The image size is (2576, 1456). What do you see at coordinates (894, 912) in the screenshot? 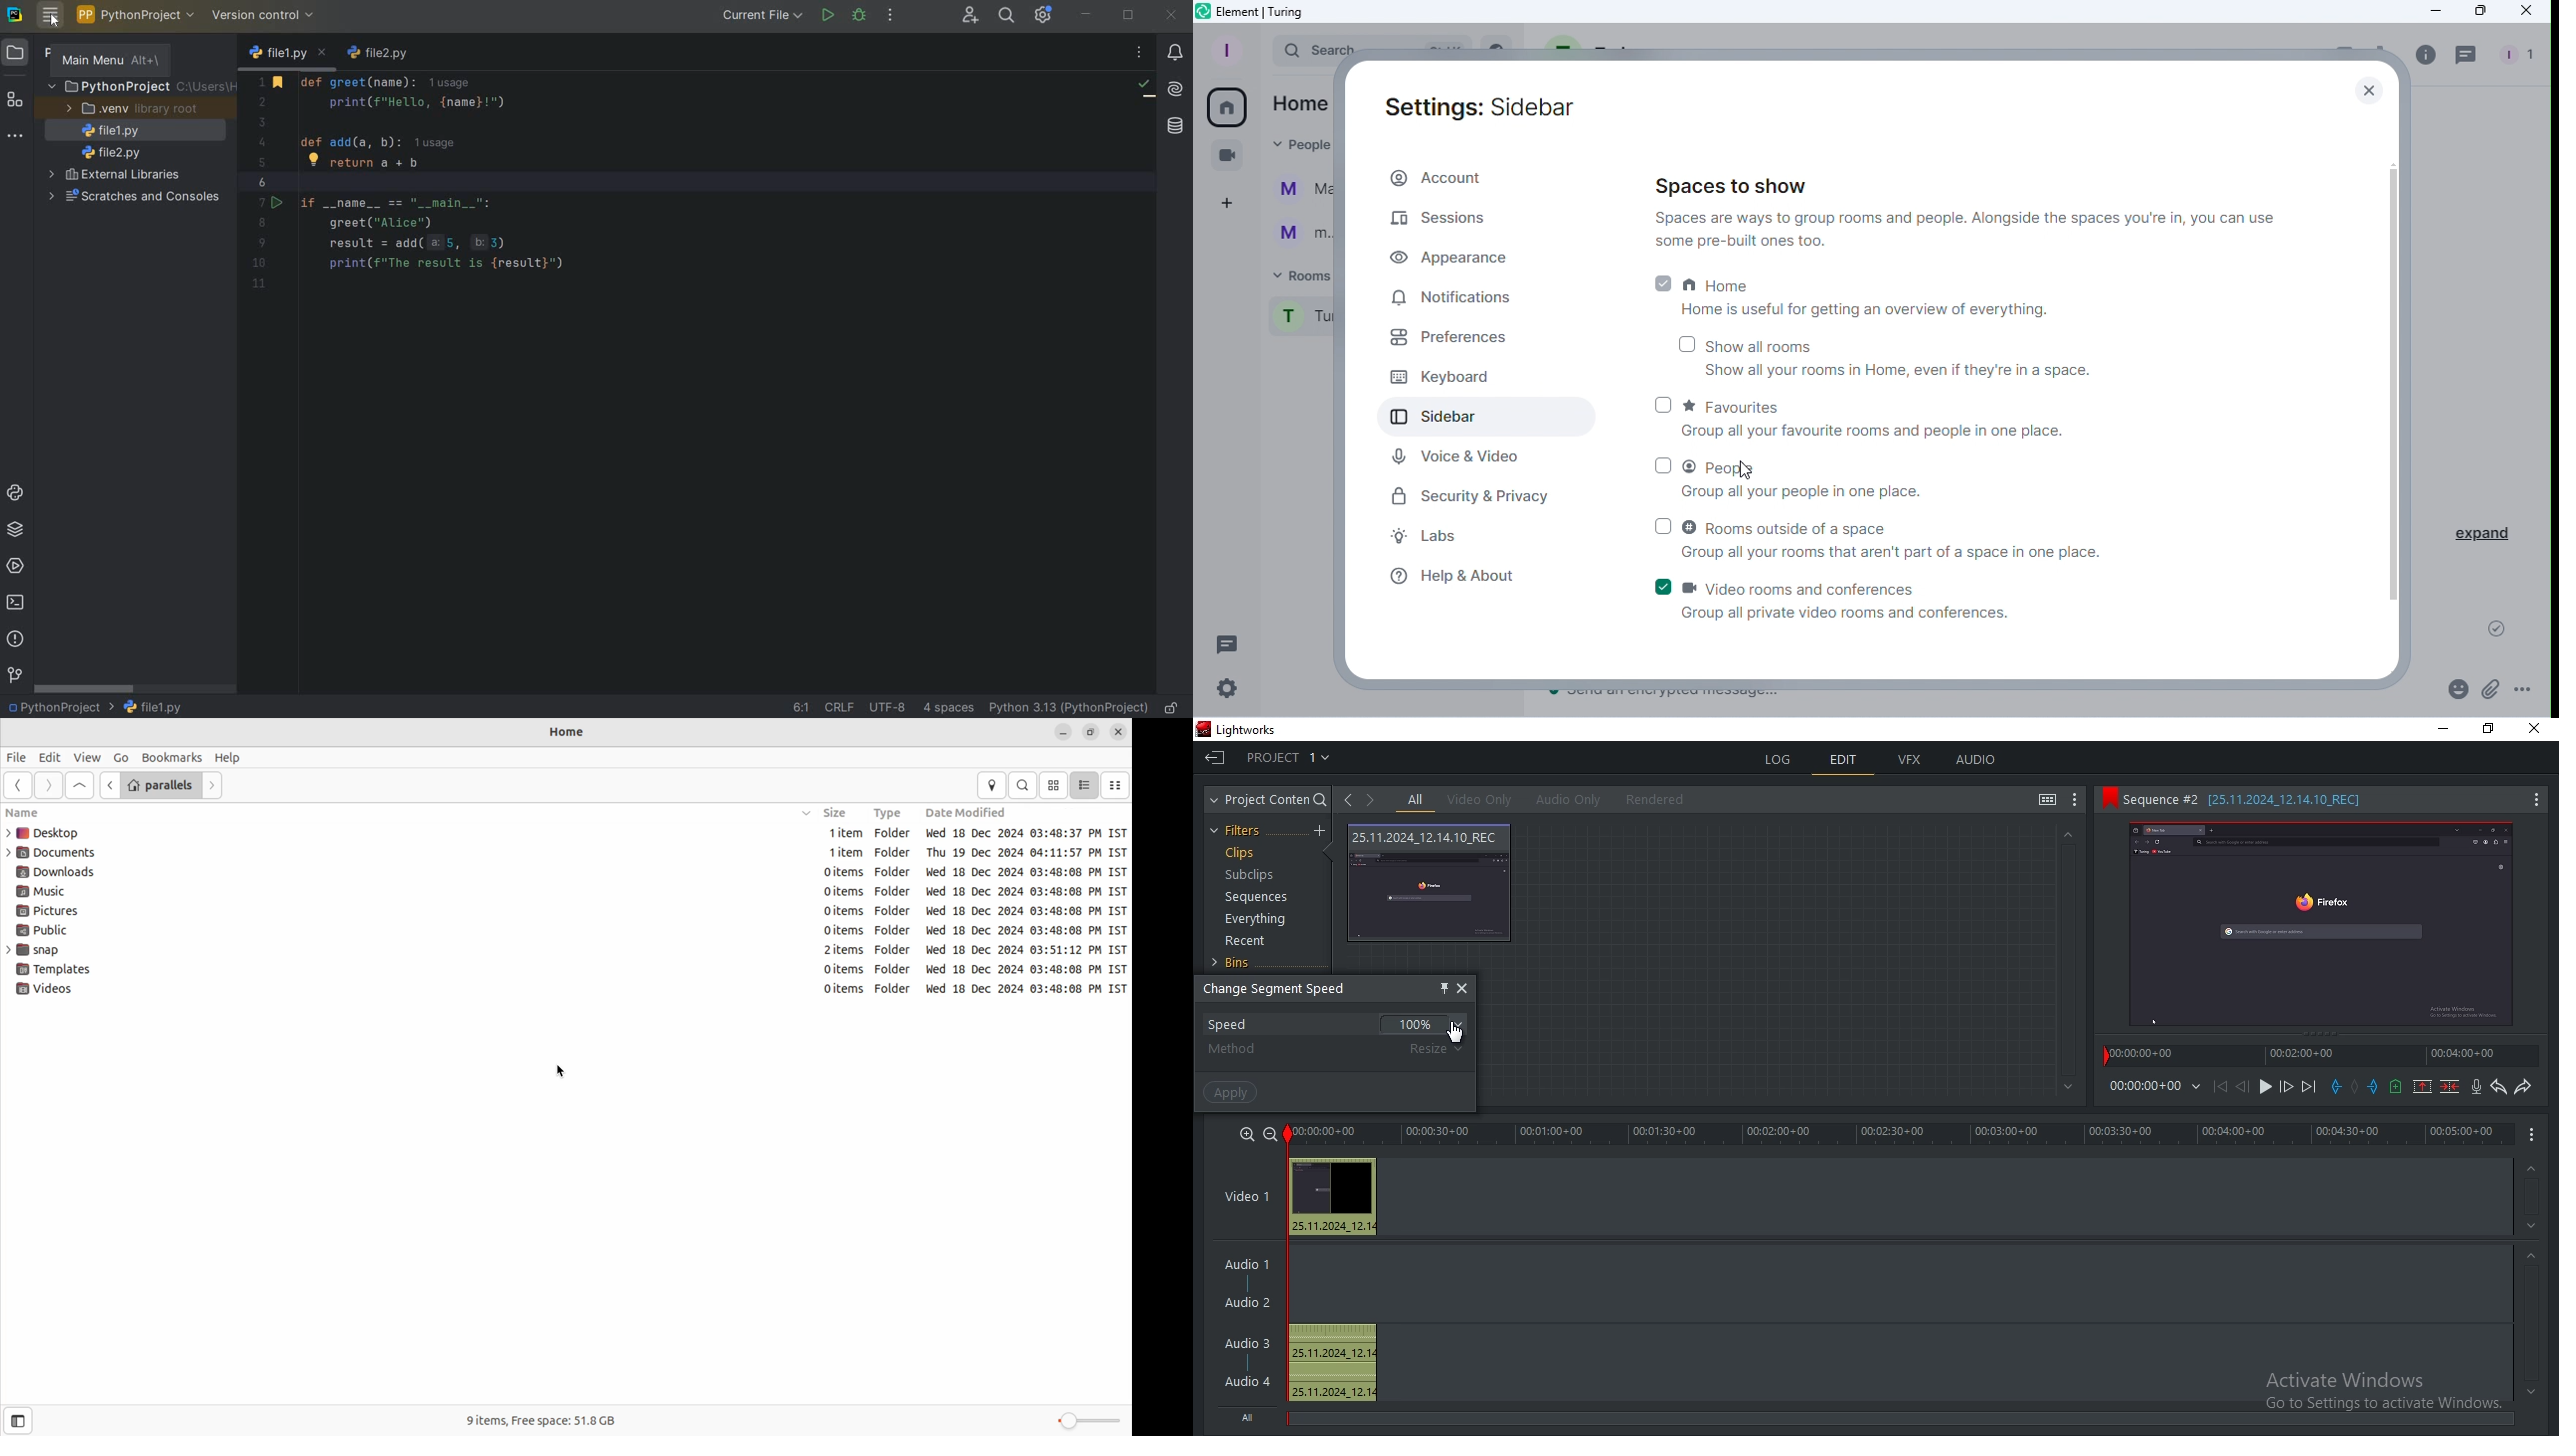
I see `Folder` at bounding box center [894, 912].